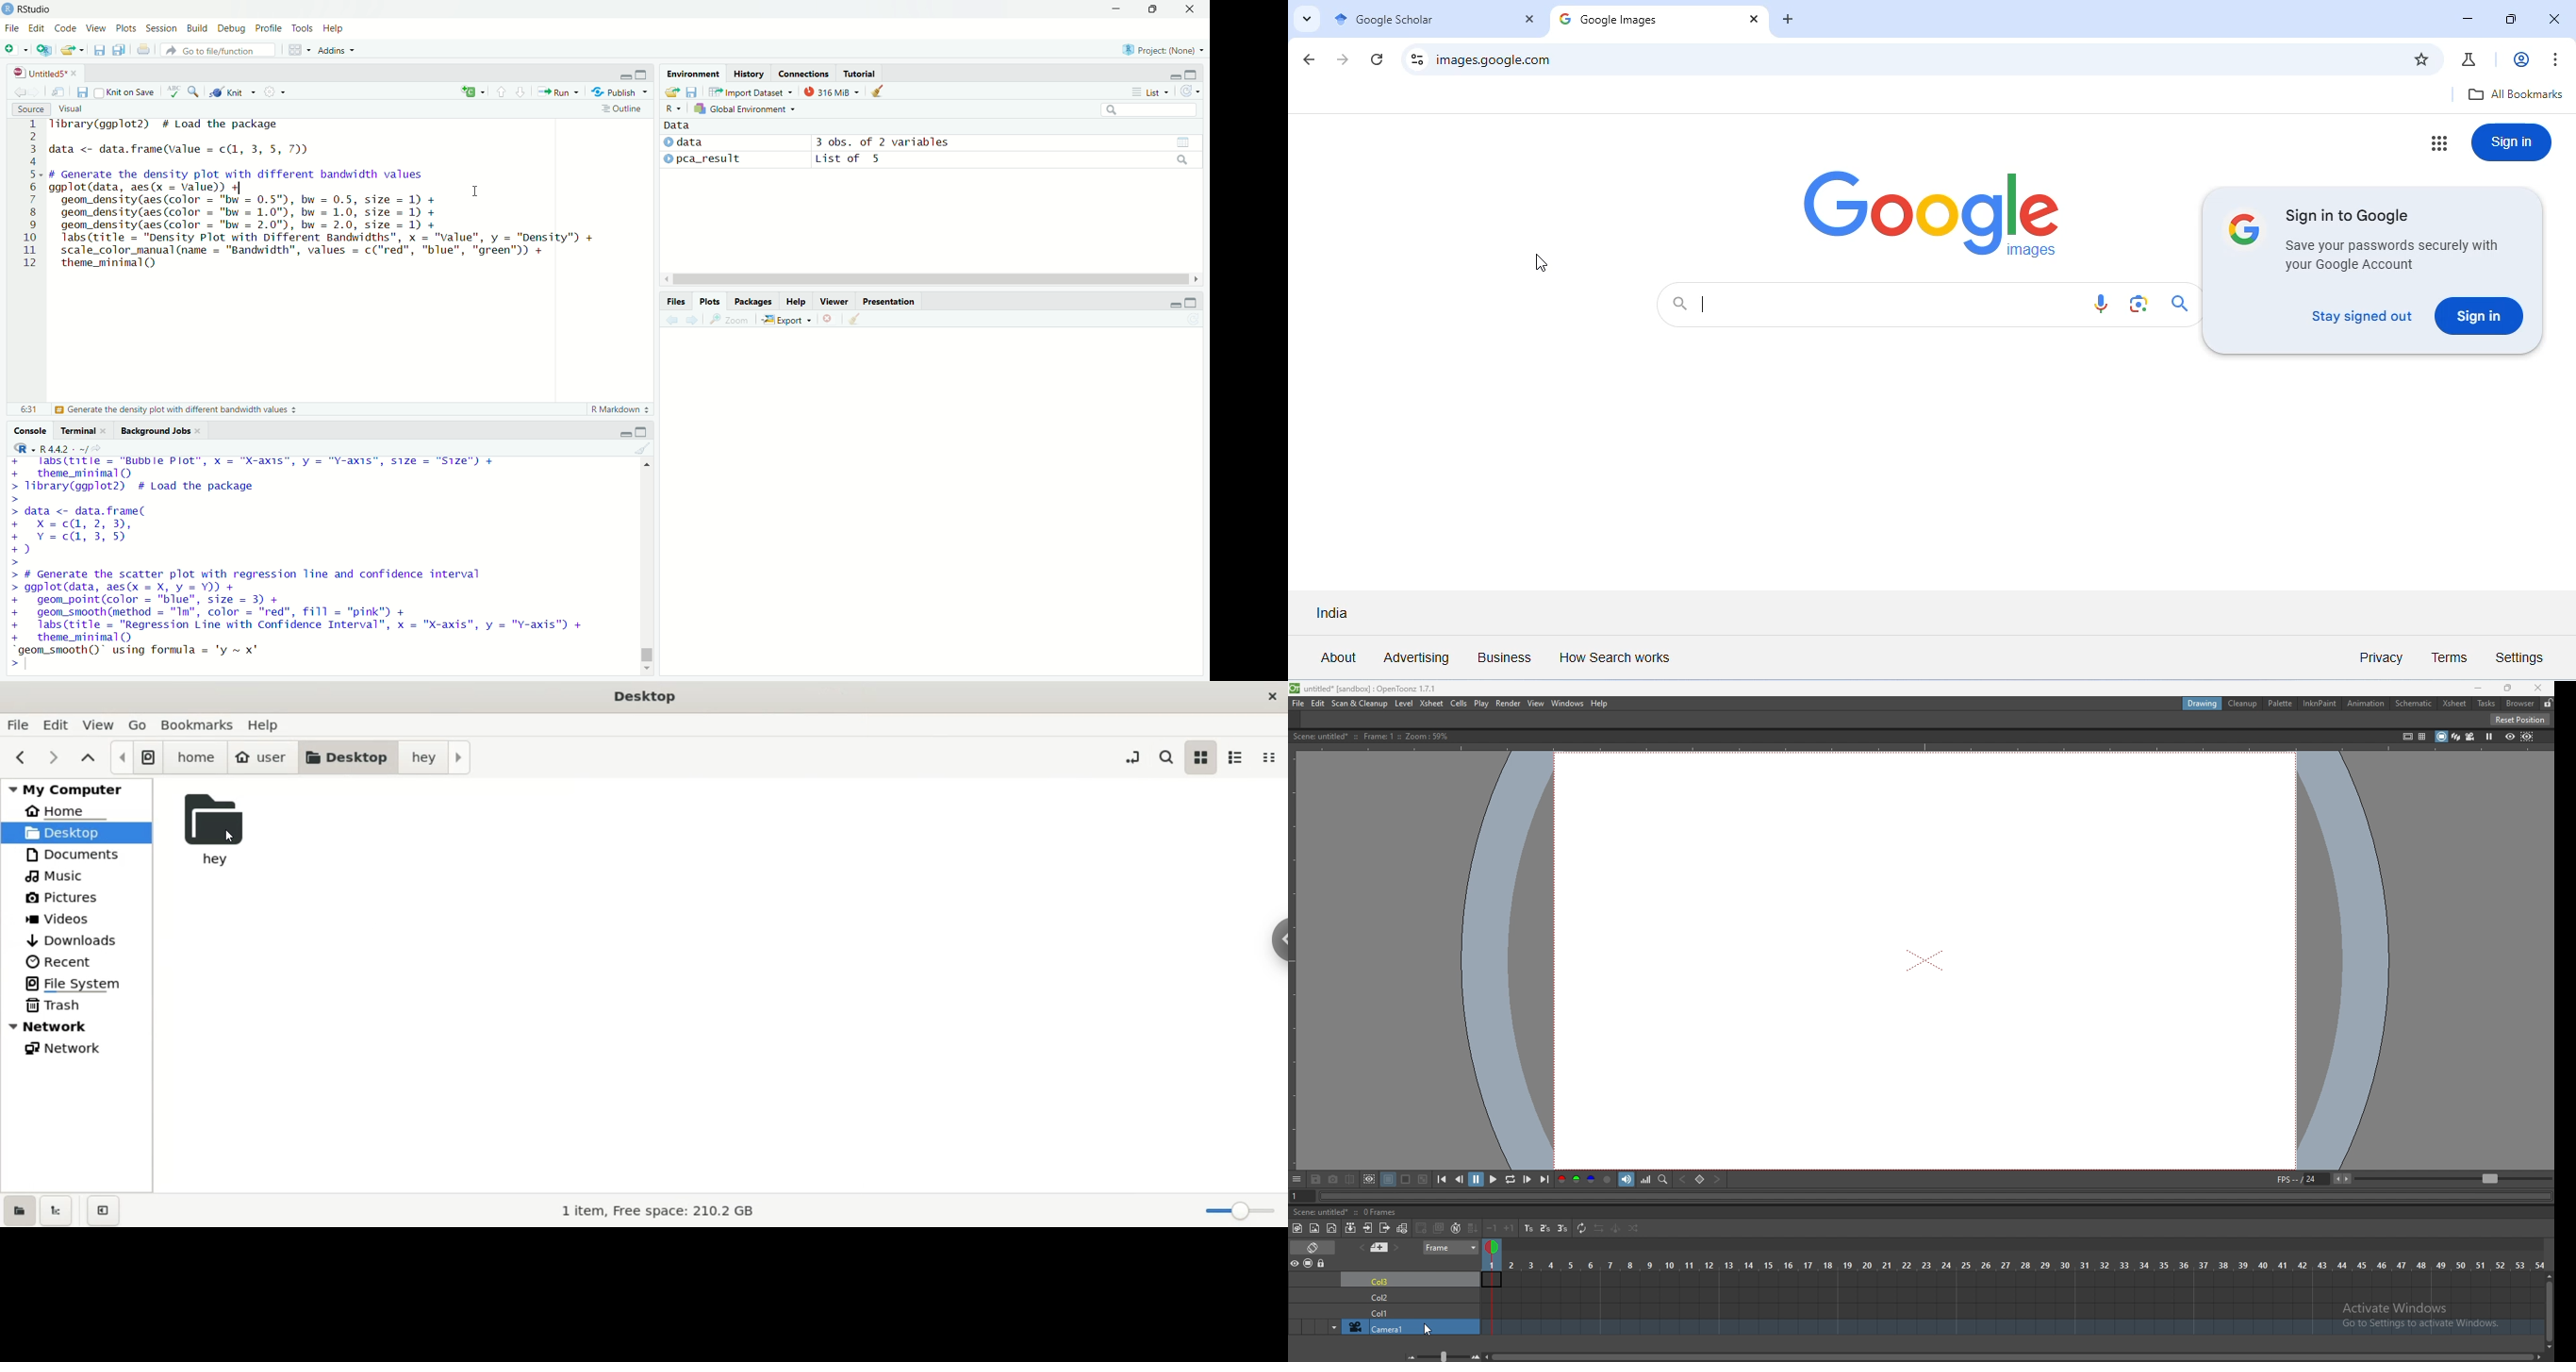 The width and height of the screenshot is (2576, 1372). What do you see at coordinates (81, 50) in the screenshot?
I see `Open recent files` at bounding box center [81, 50].